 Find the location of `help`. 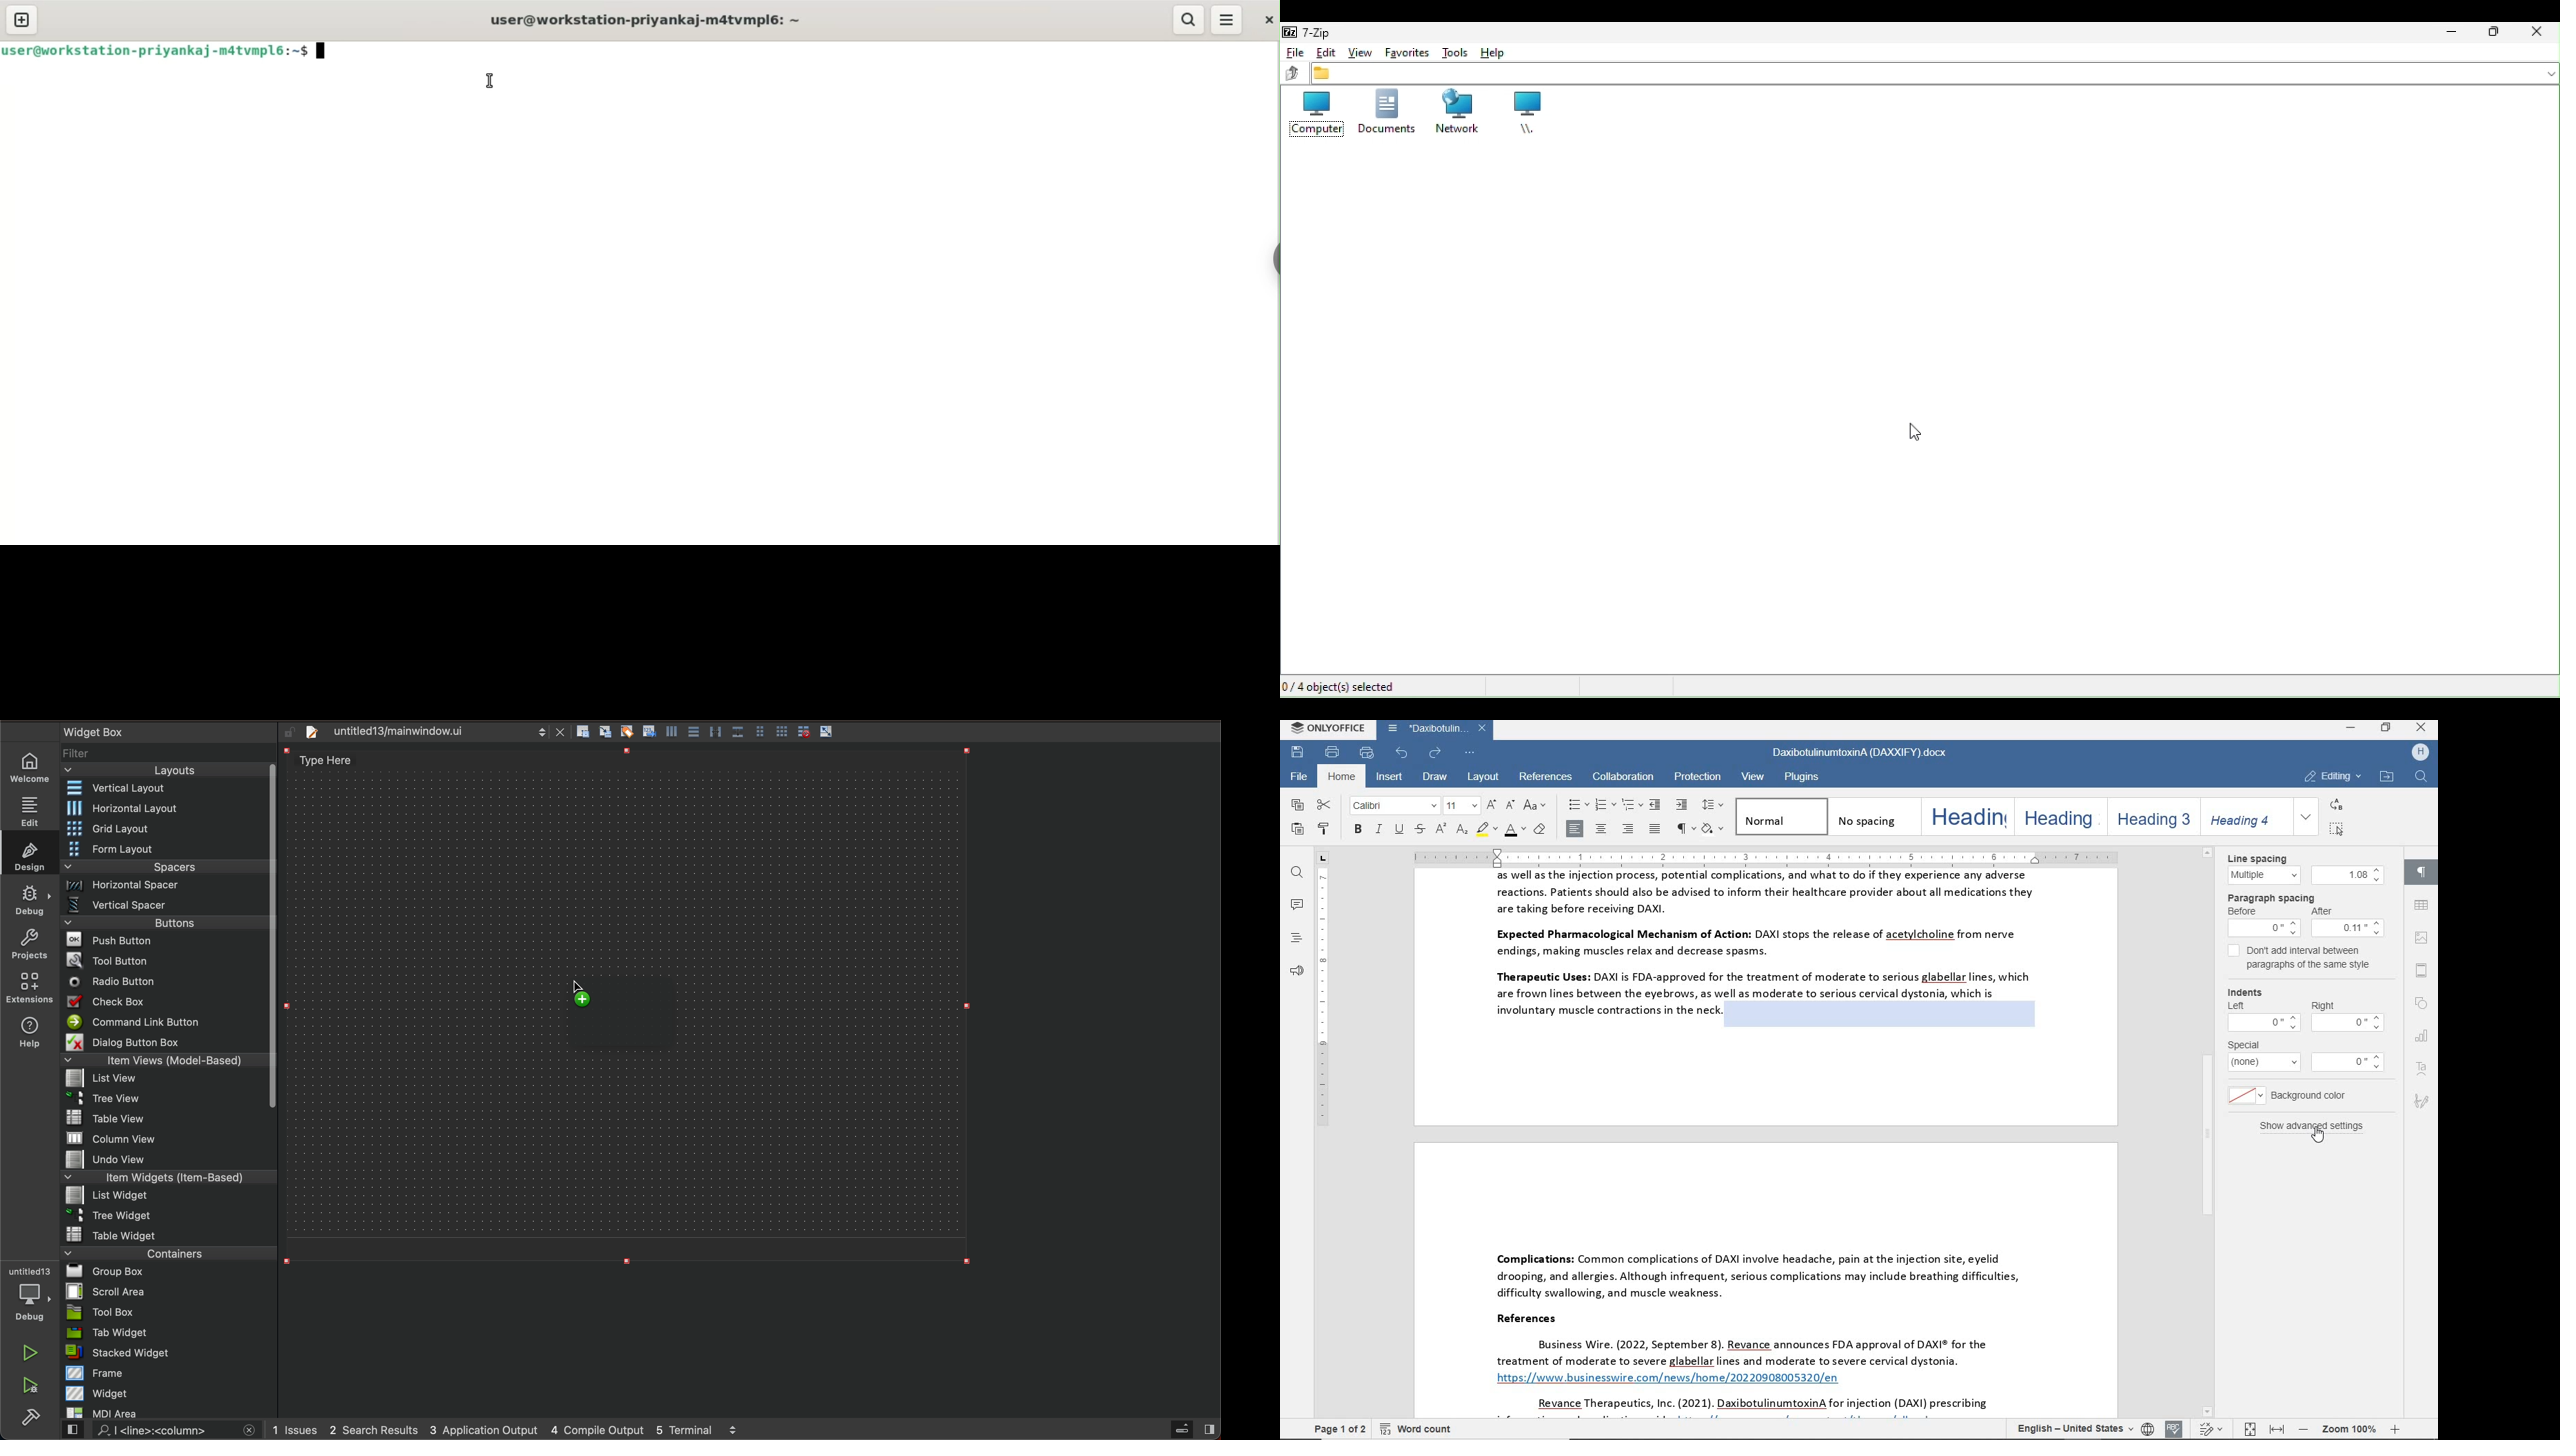

help is located at coordinates (28, 1036).